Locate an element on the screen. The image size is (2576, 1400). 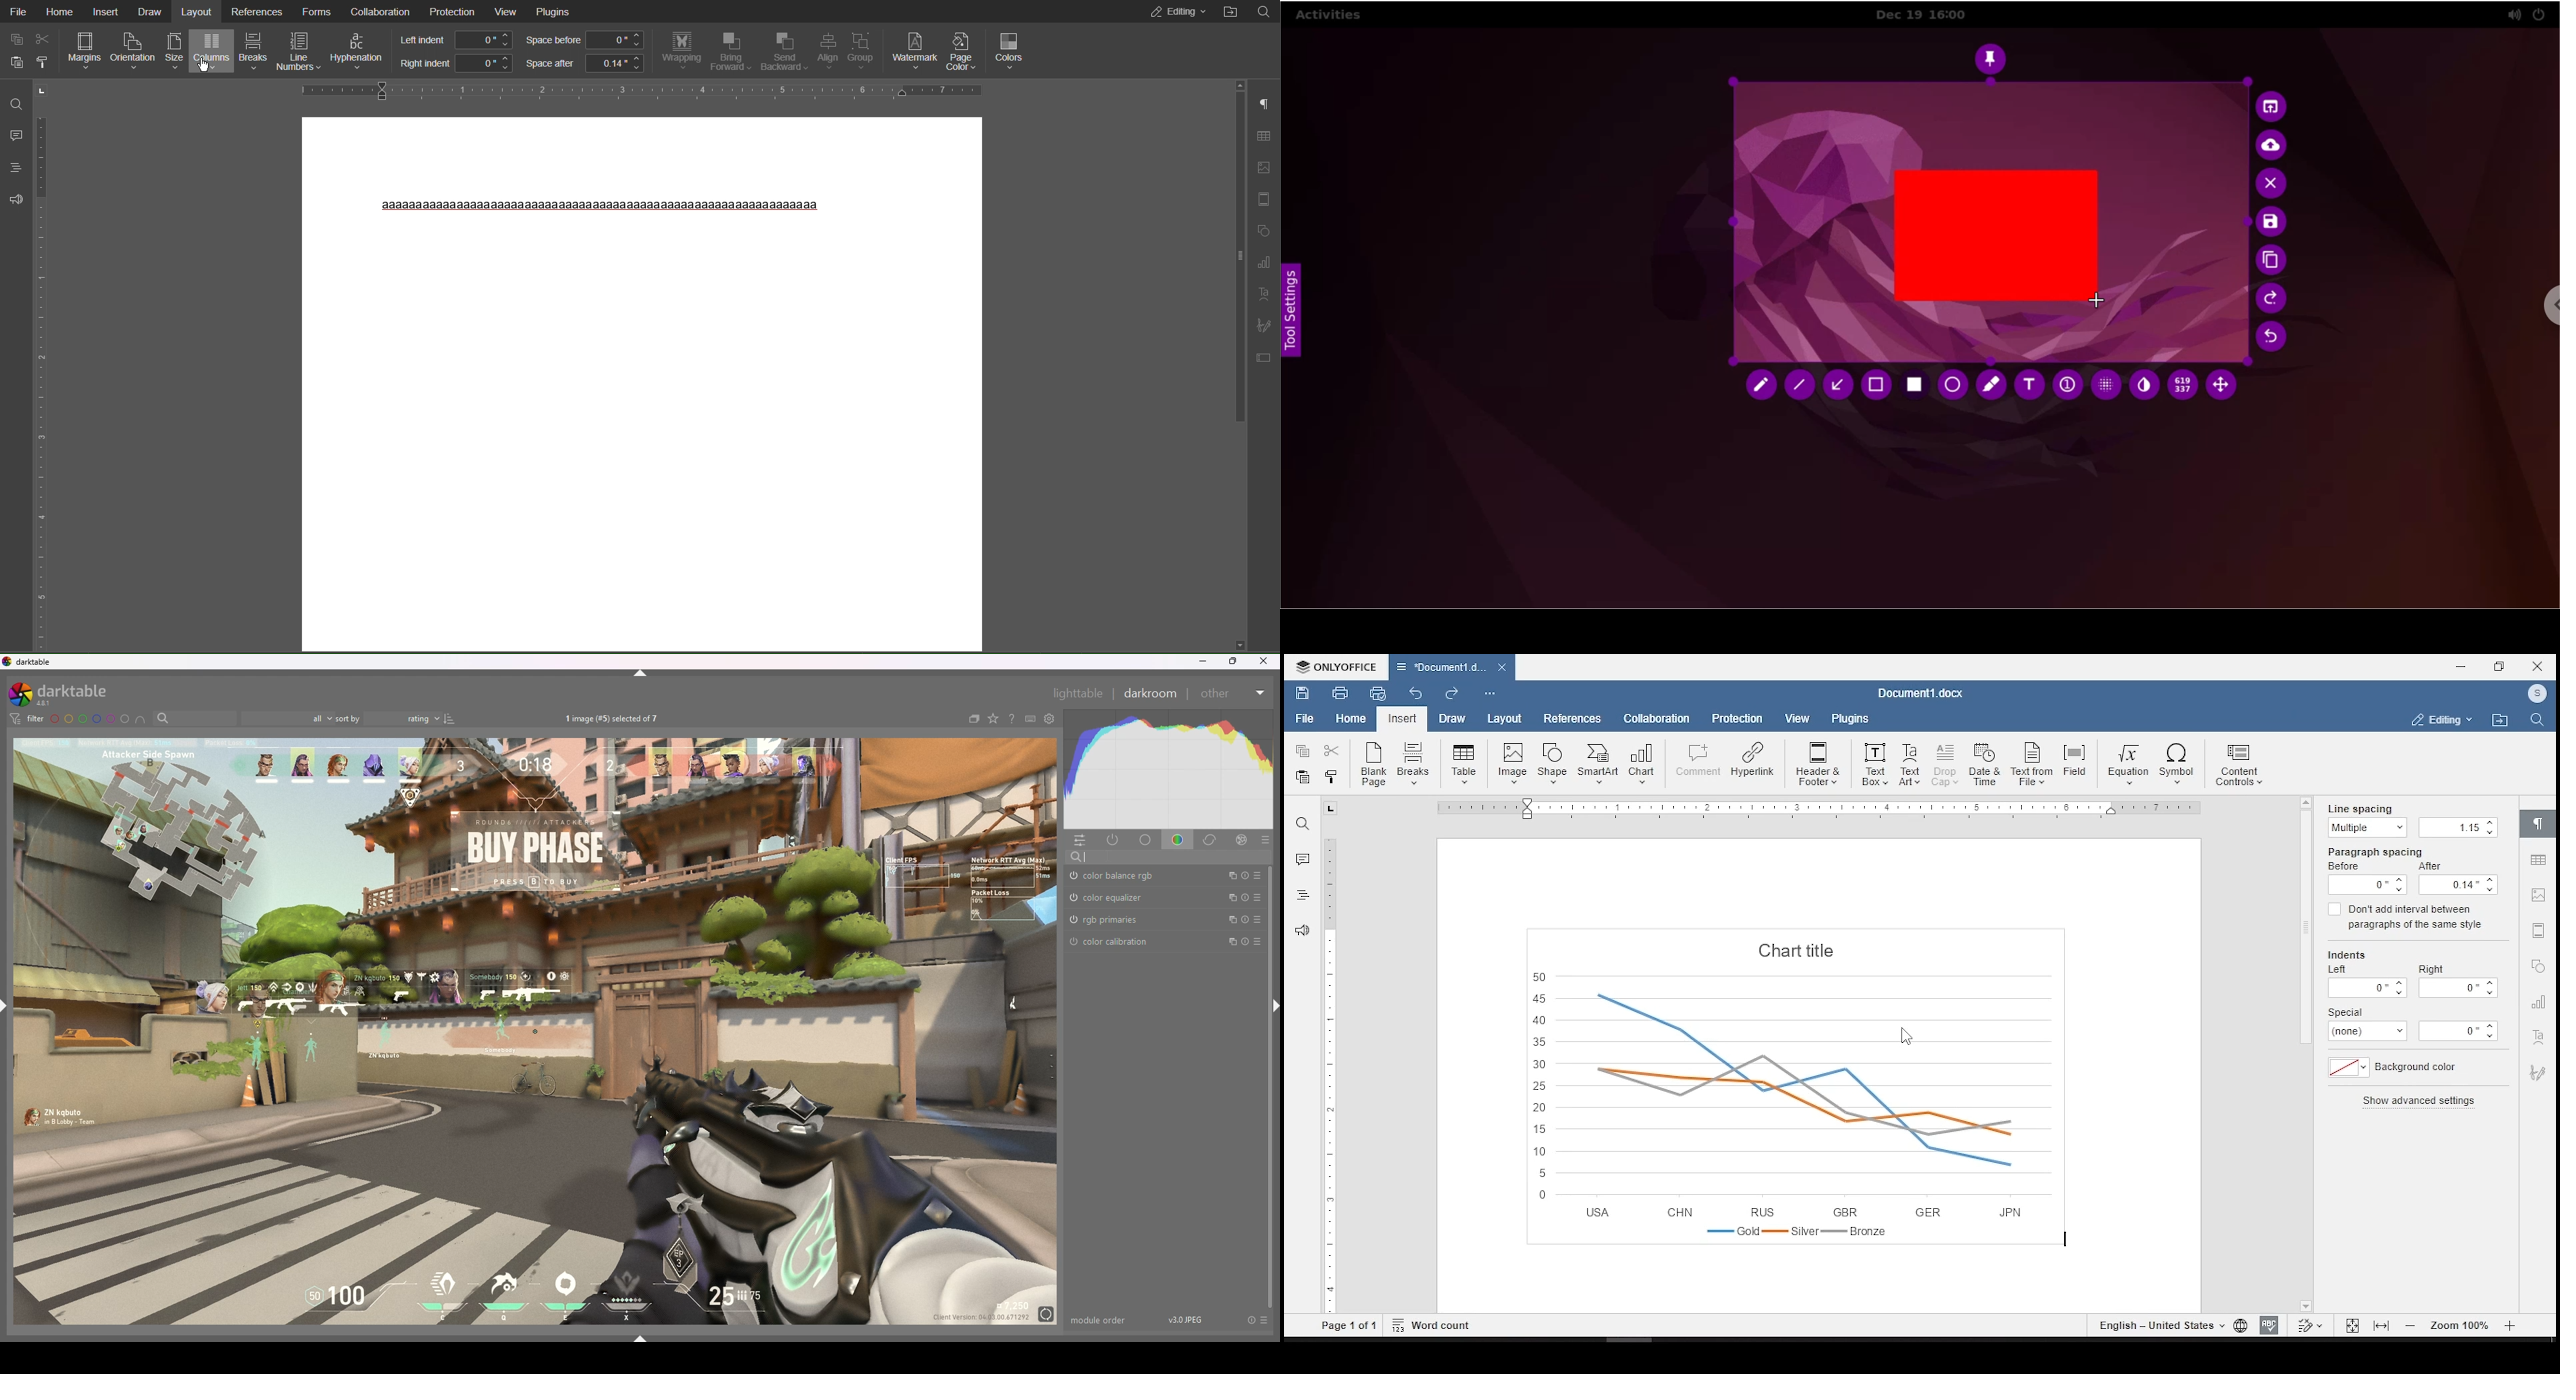
comments is located at coordinates (1302, 860).